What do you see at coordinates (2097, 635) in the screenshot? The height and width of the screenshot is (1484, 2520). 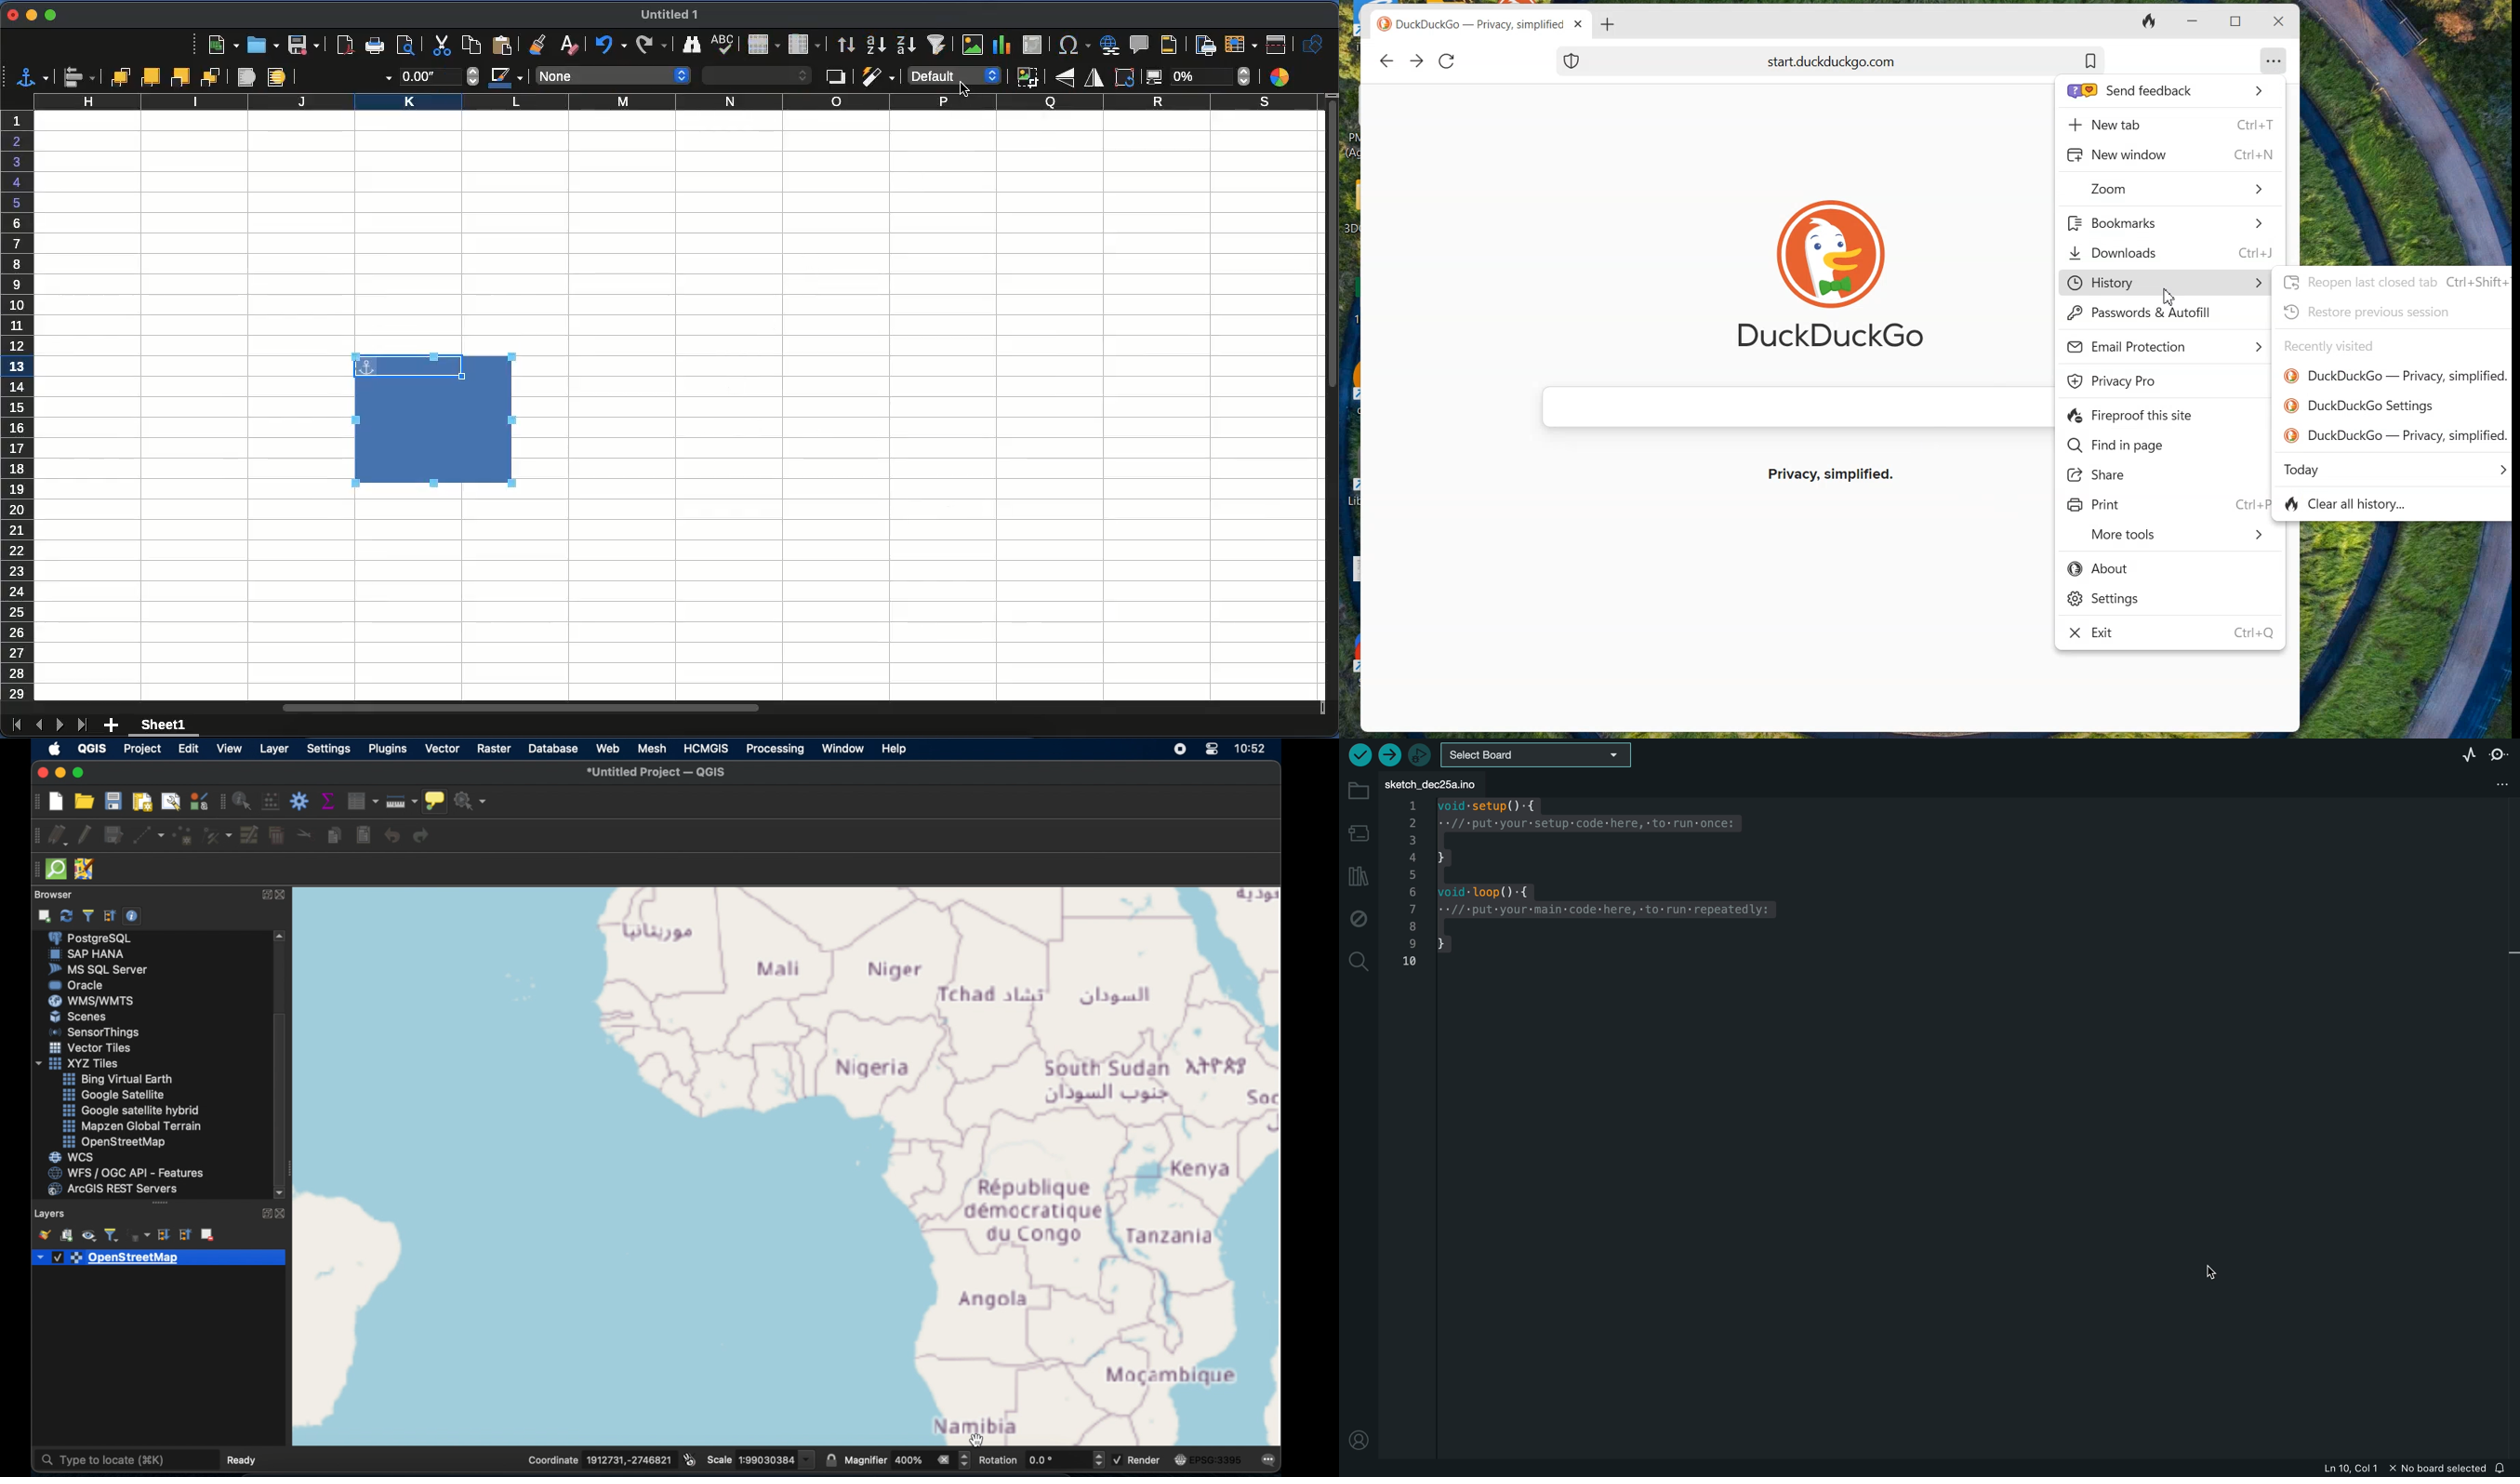 I see `Exit` at bounding box center [2097, 635].